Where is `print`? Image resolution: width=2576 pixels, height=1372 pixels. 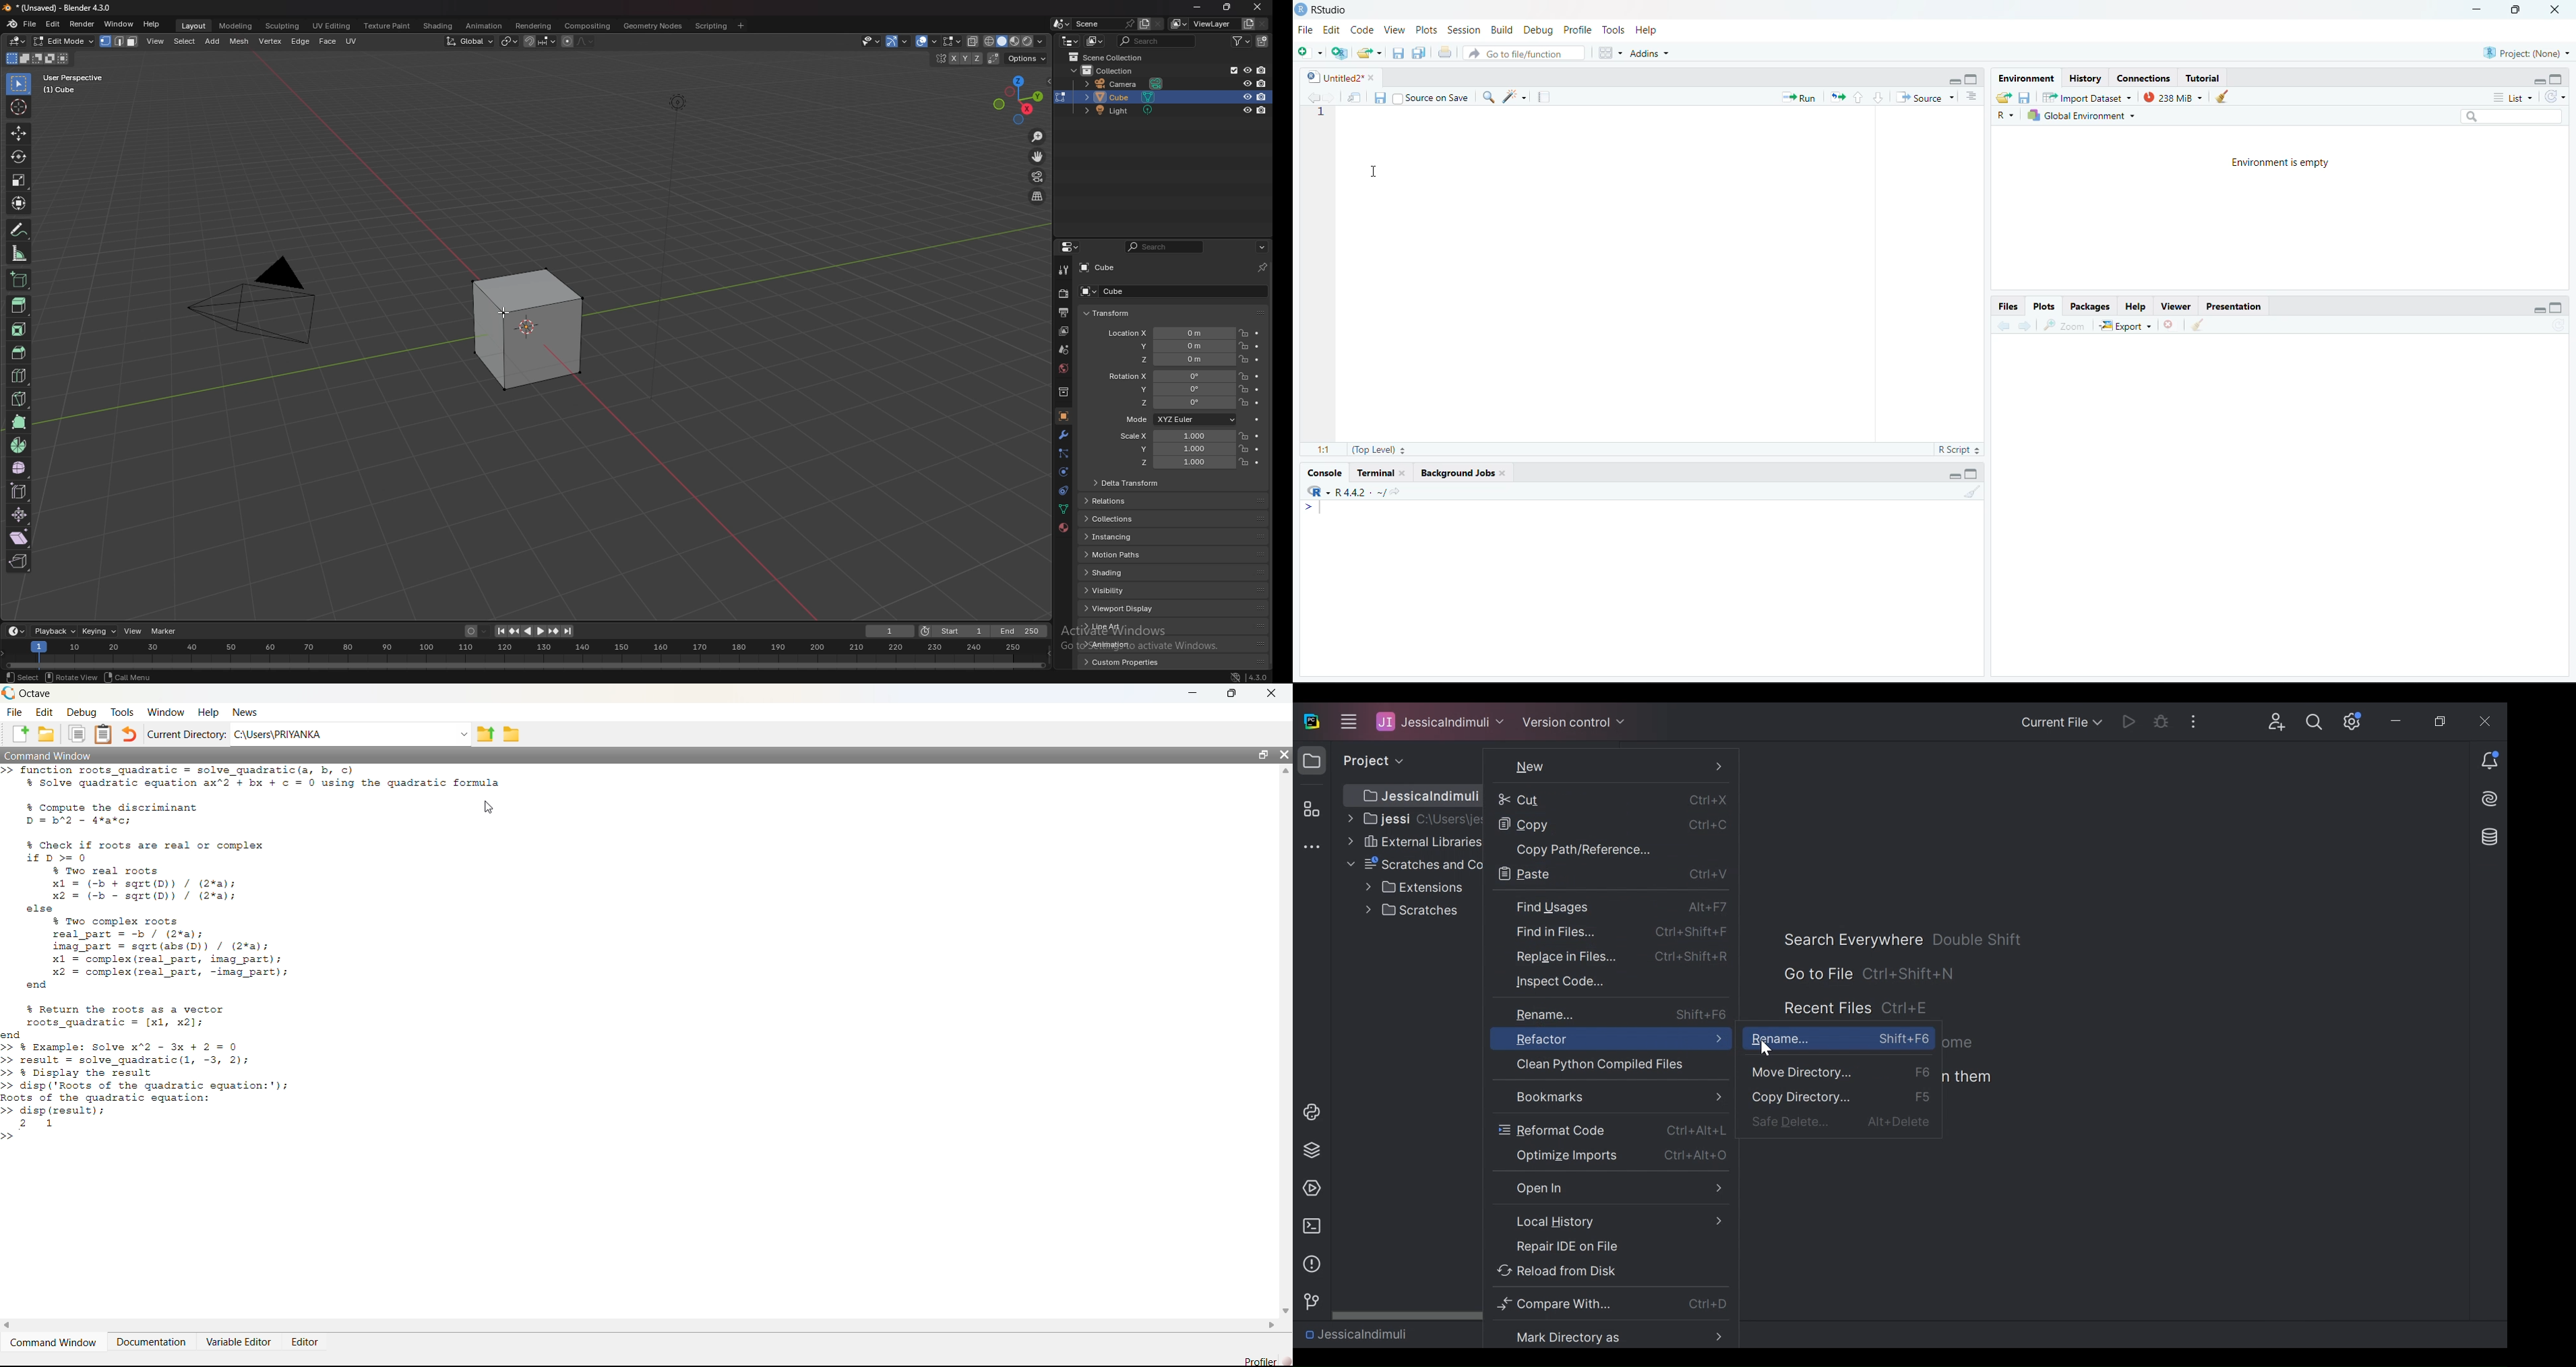 print is located at coordinates (1445, 52).